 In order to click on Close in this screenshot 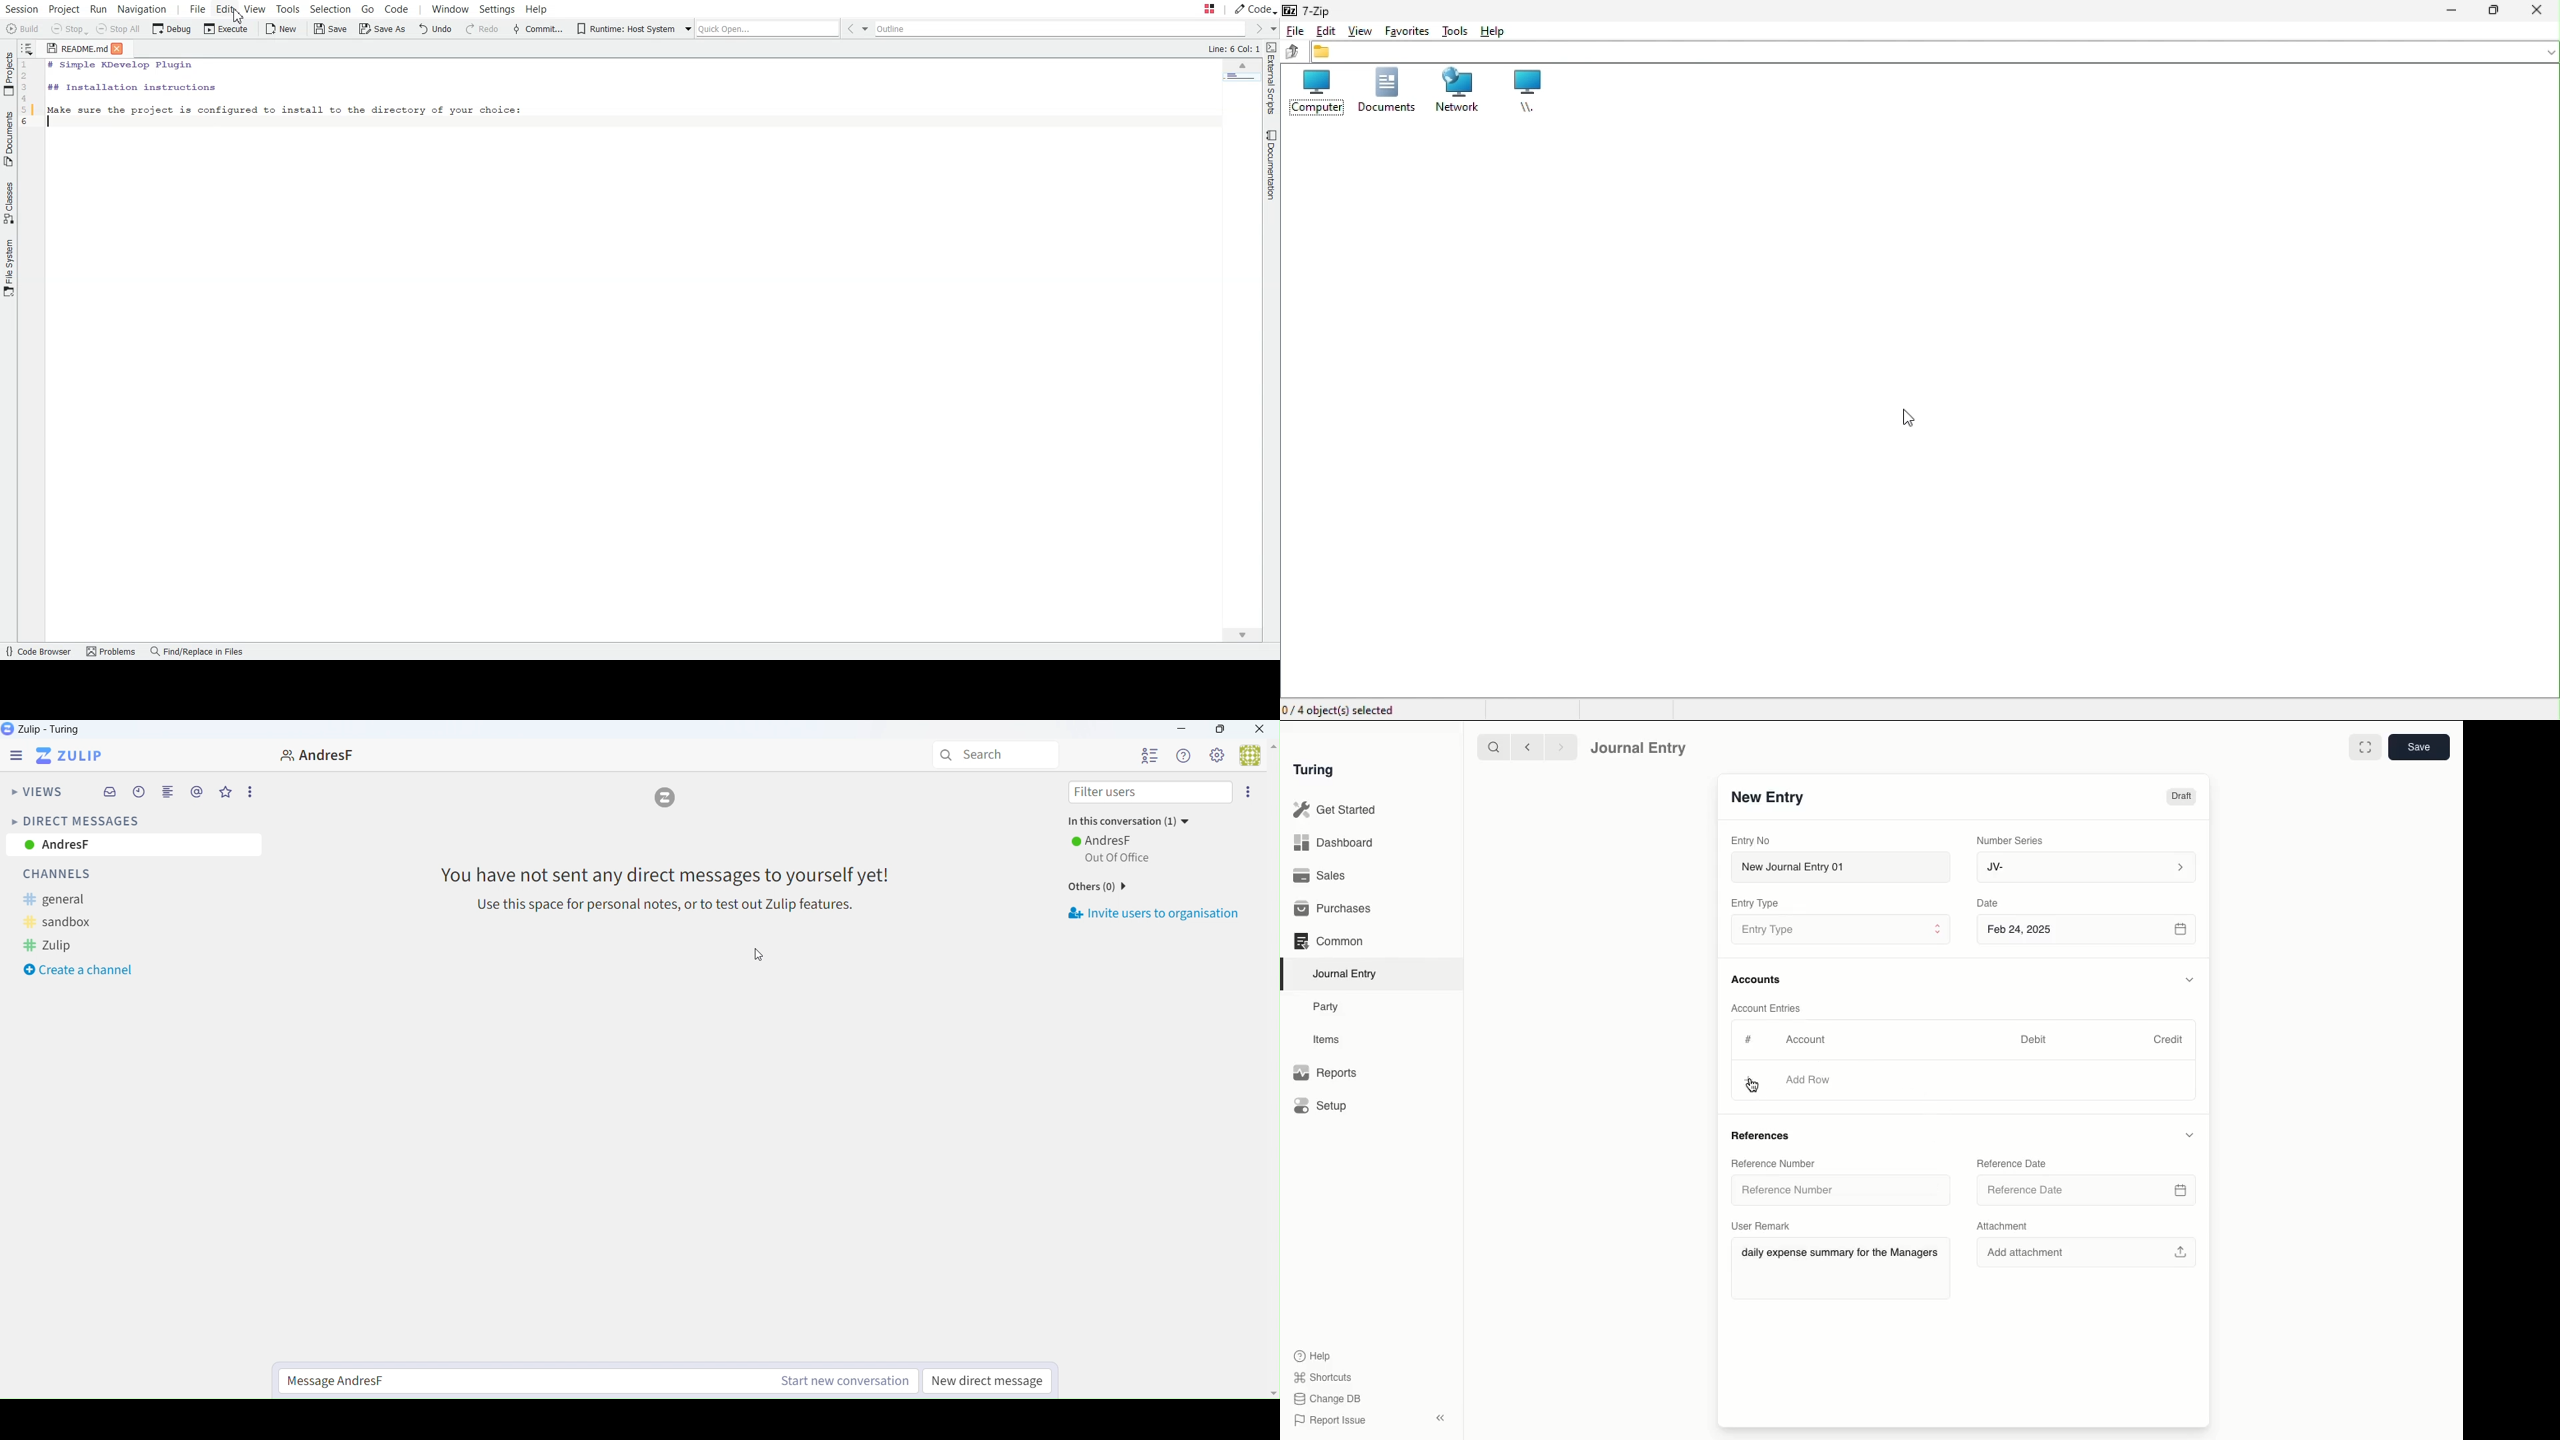, I will do `click(122, 48)`.